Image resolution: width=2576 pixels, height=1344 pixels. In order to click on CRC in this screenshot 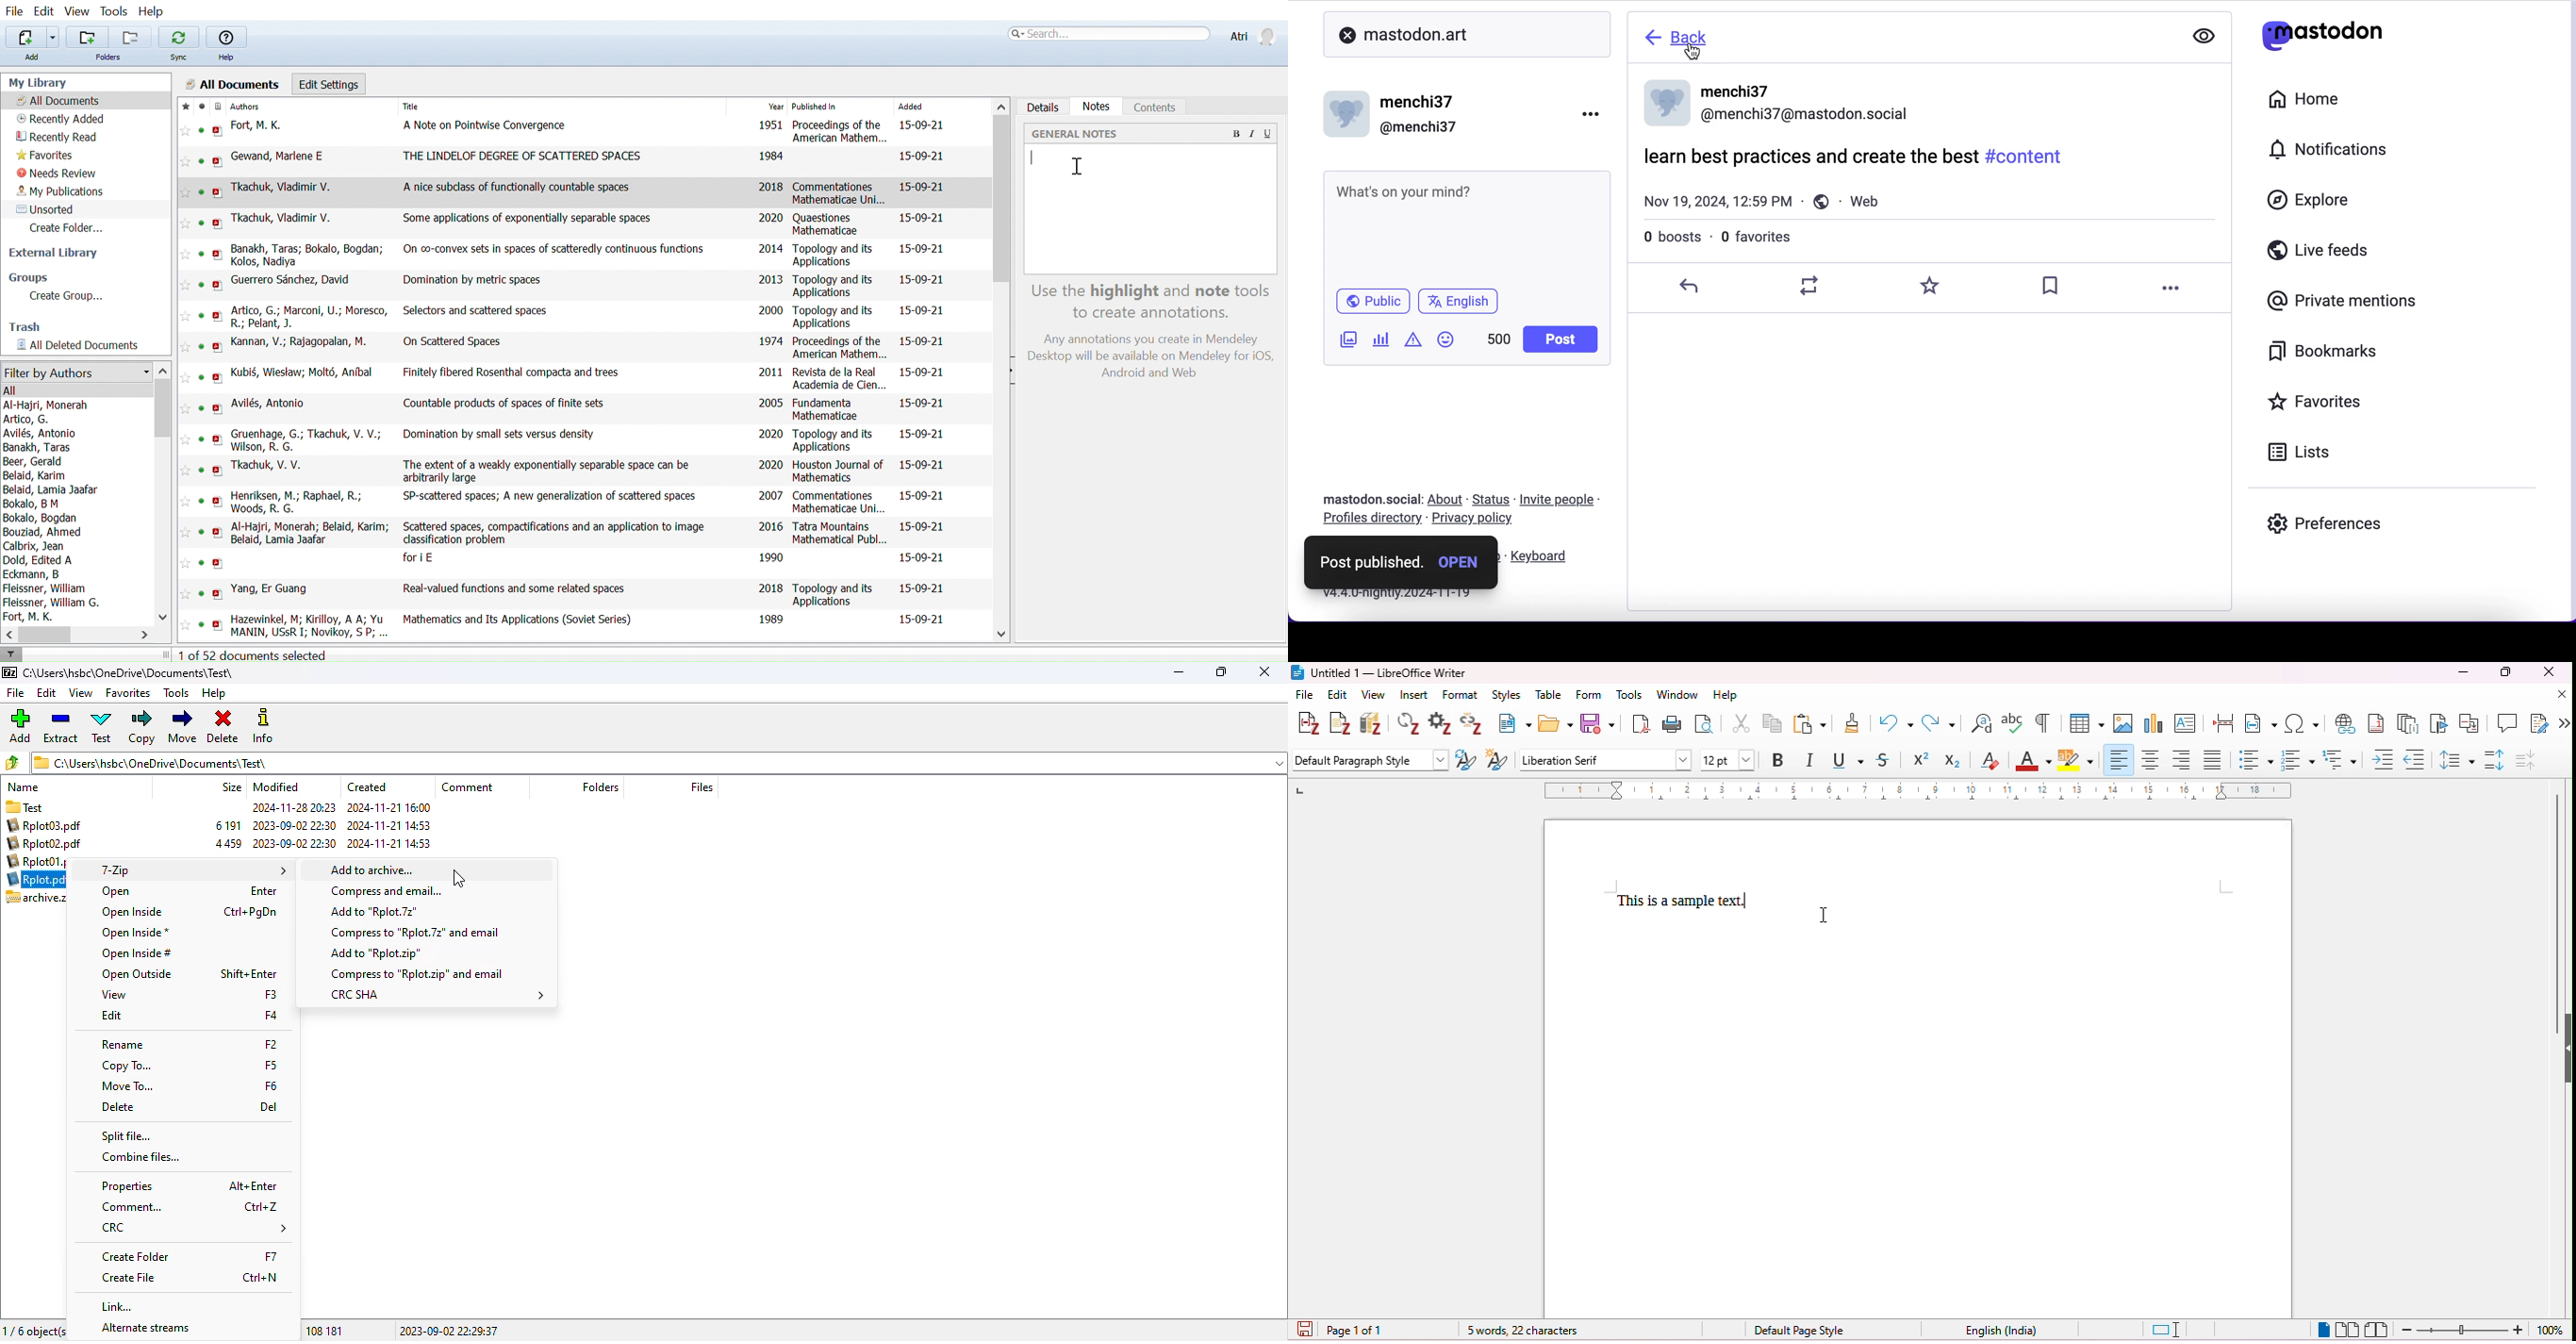, I will do `click(194, 1229)`.